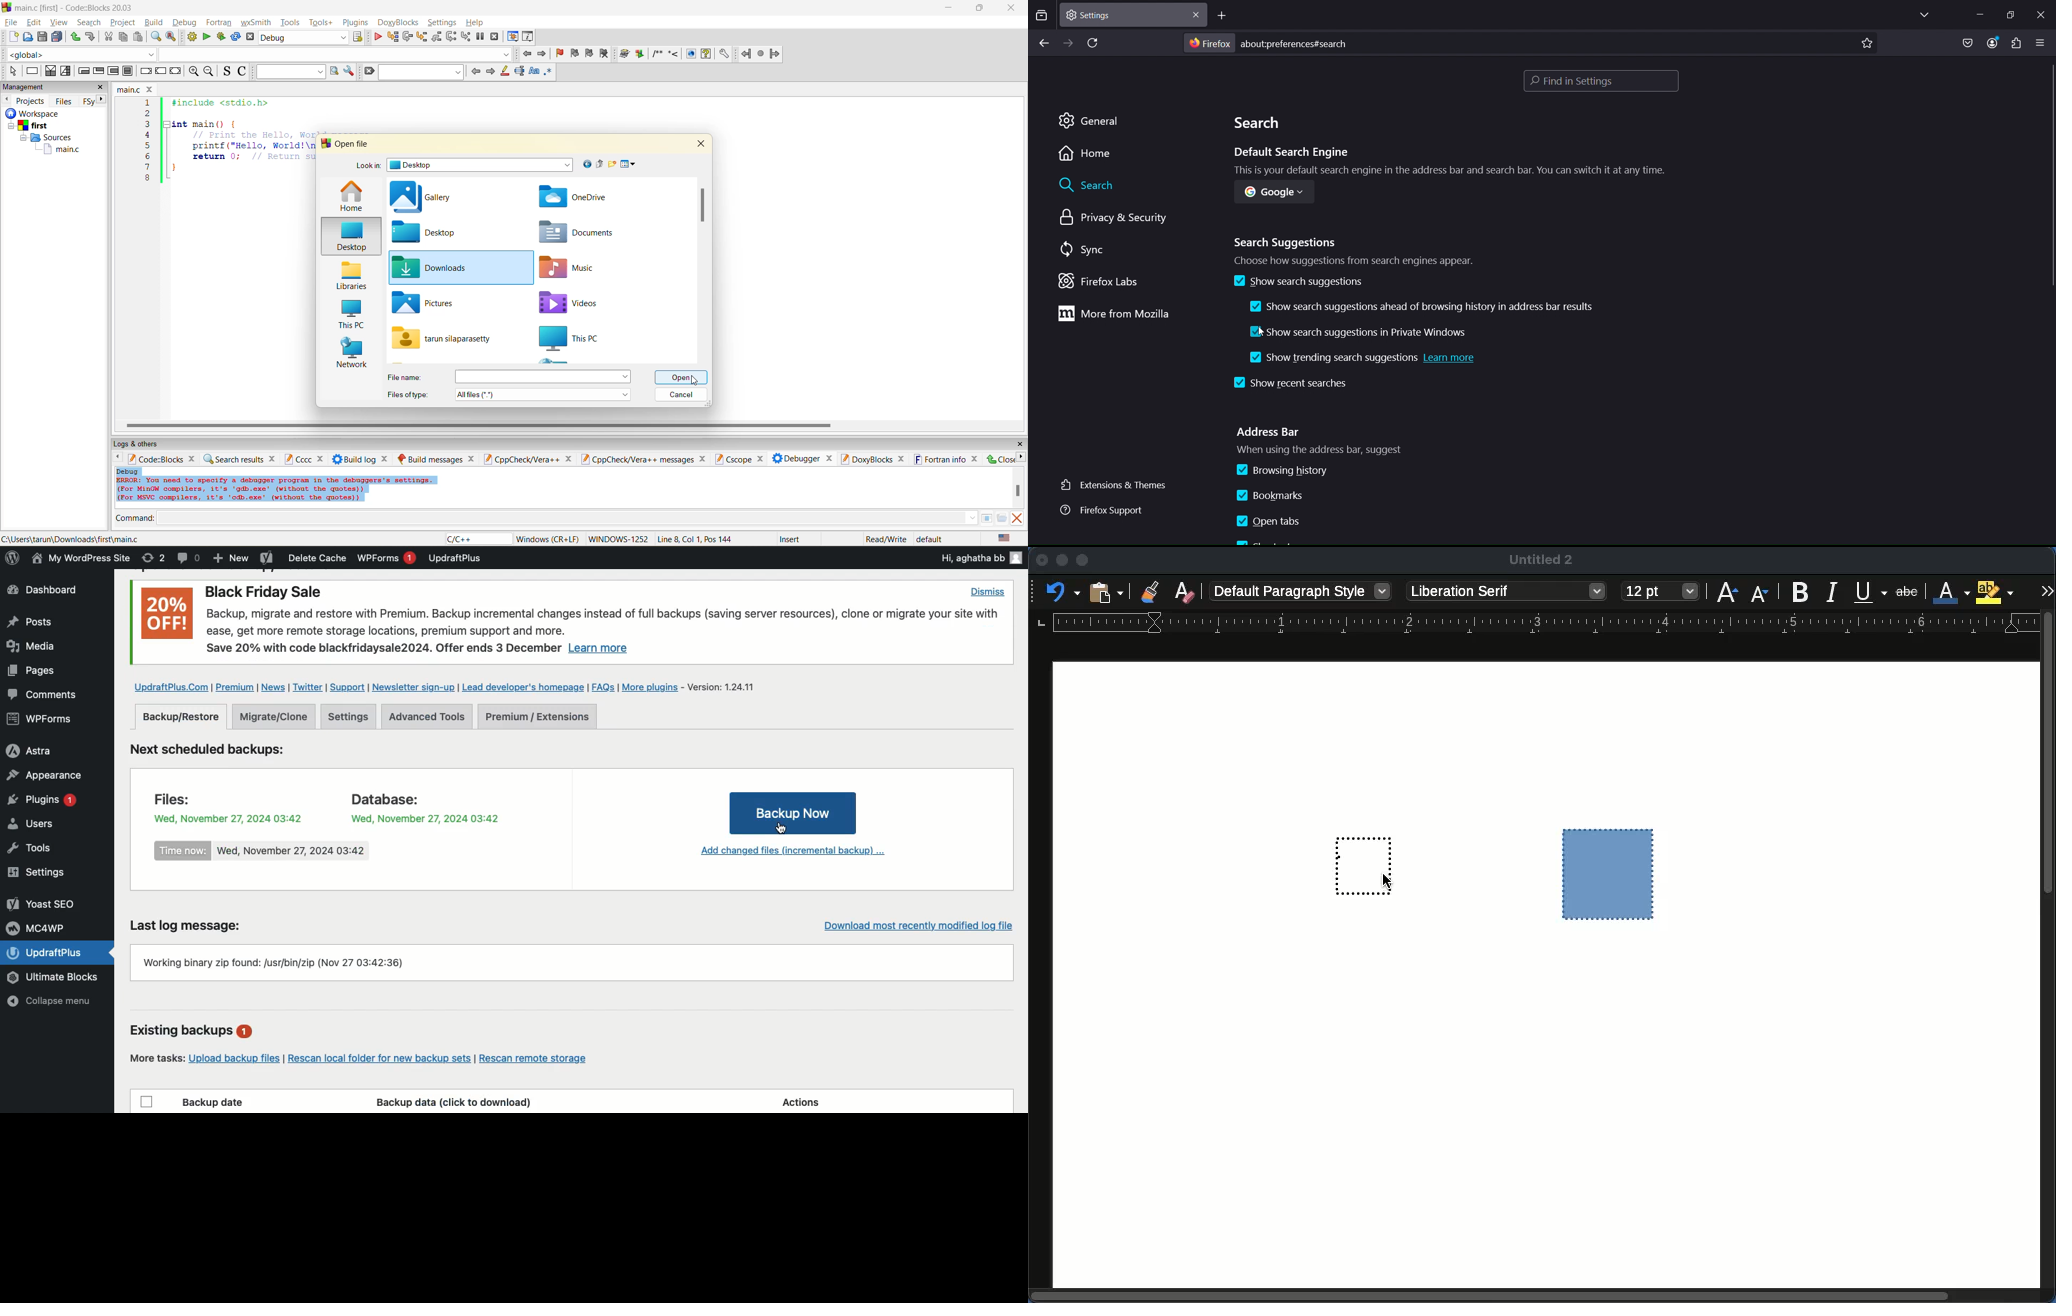 This screenshot has height=1316, width=2072. I want to click on int main(){, so click(212, 124).